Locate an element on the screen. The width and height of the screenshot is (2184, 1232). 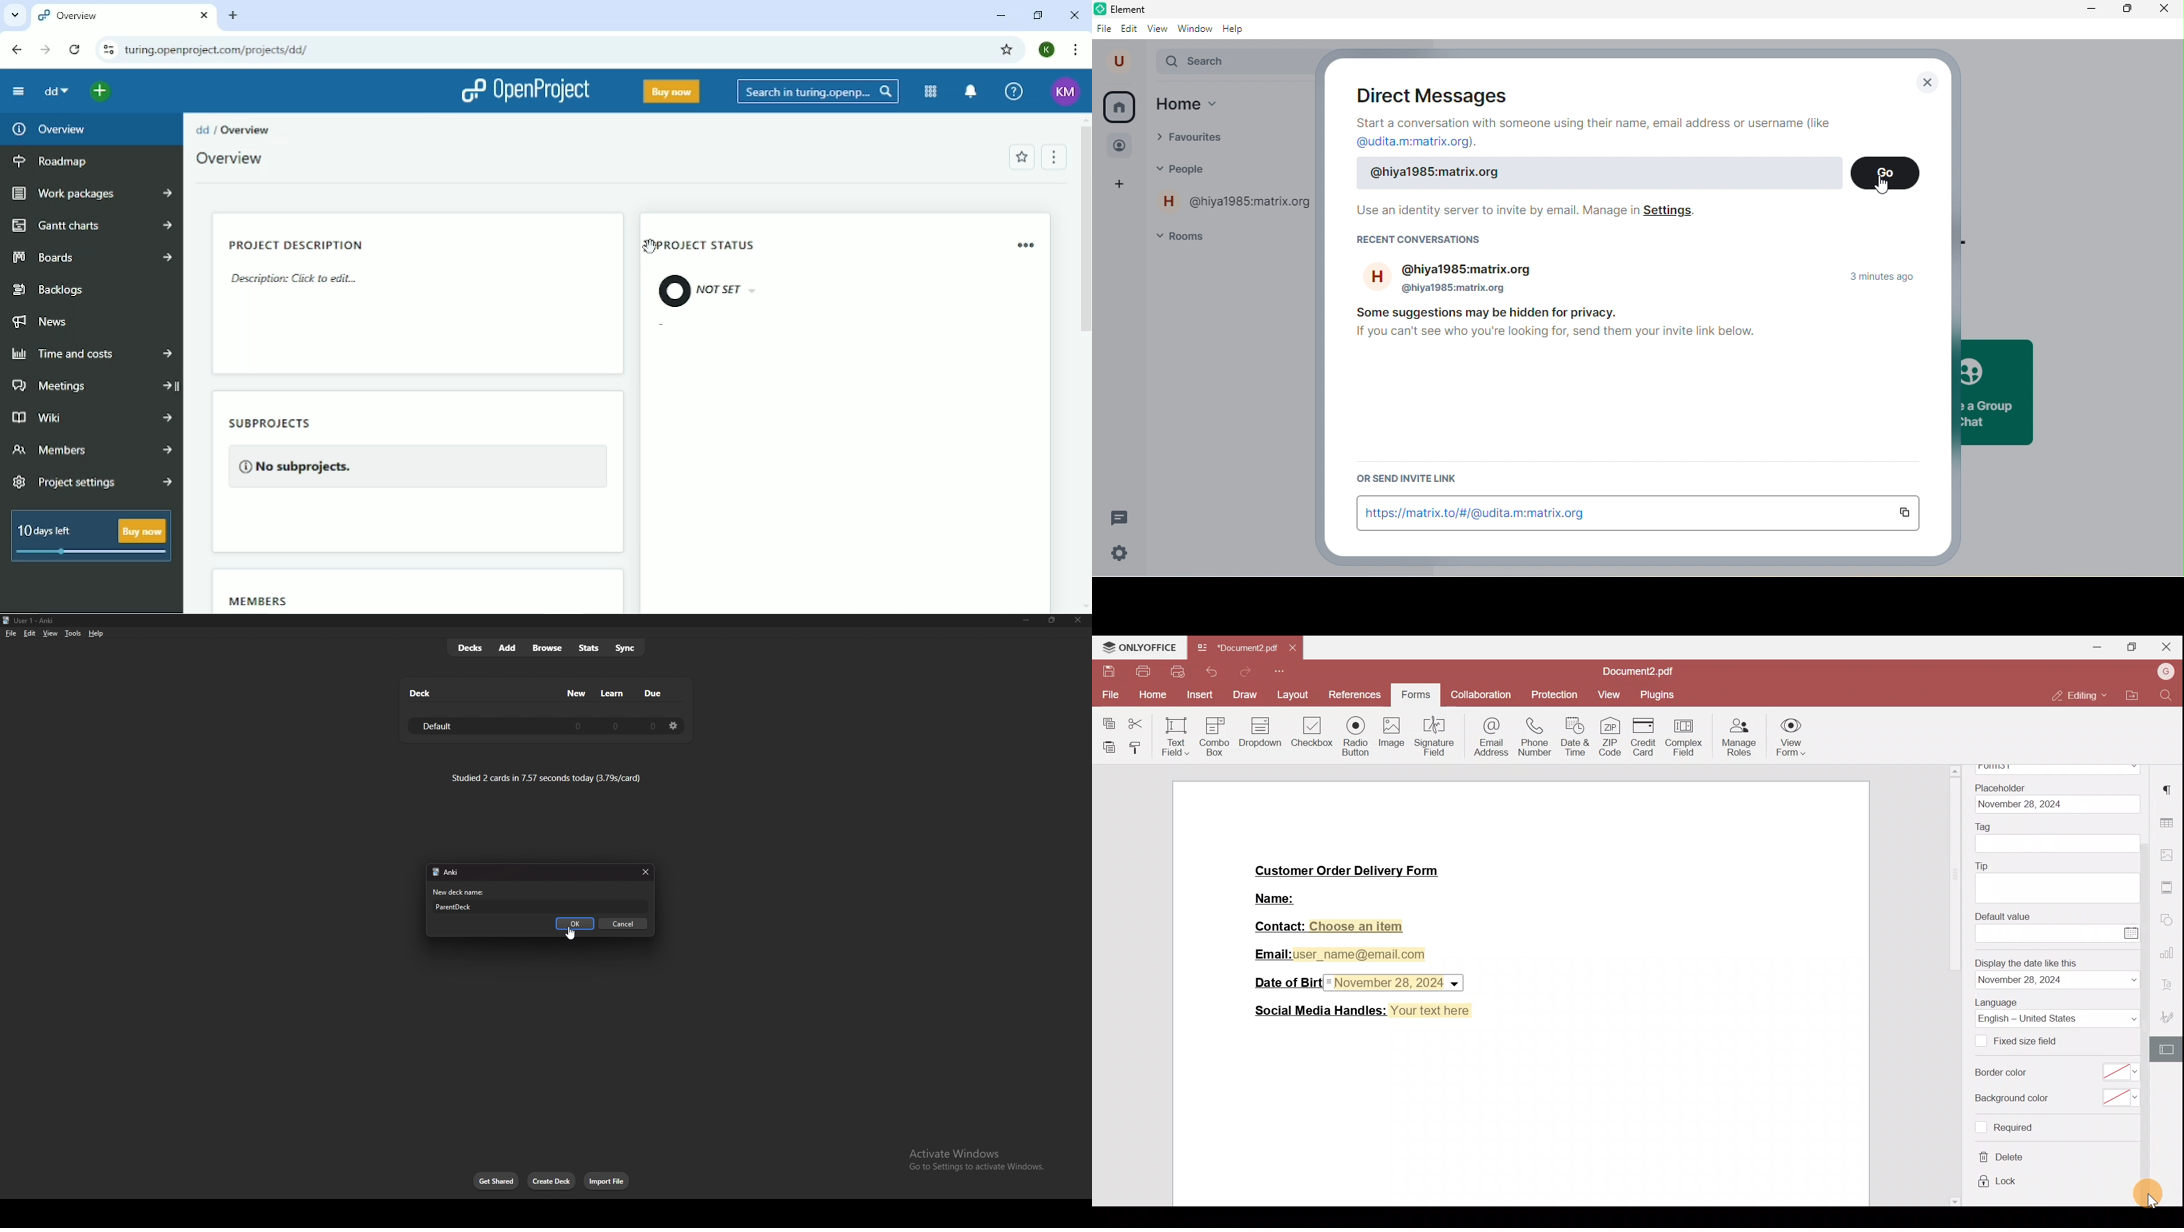
0 is located at coordinates (616, 725).